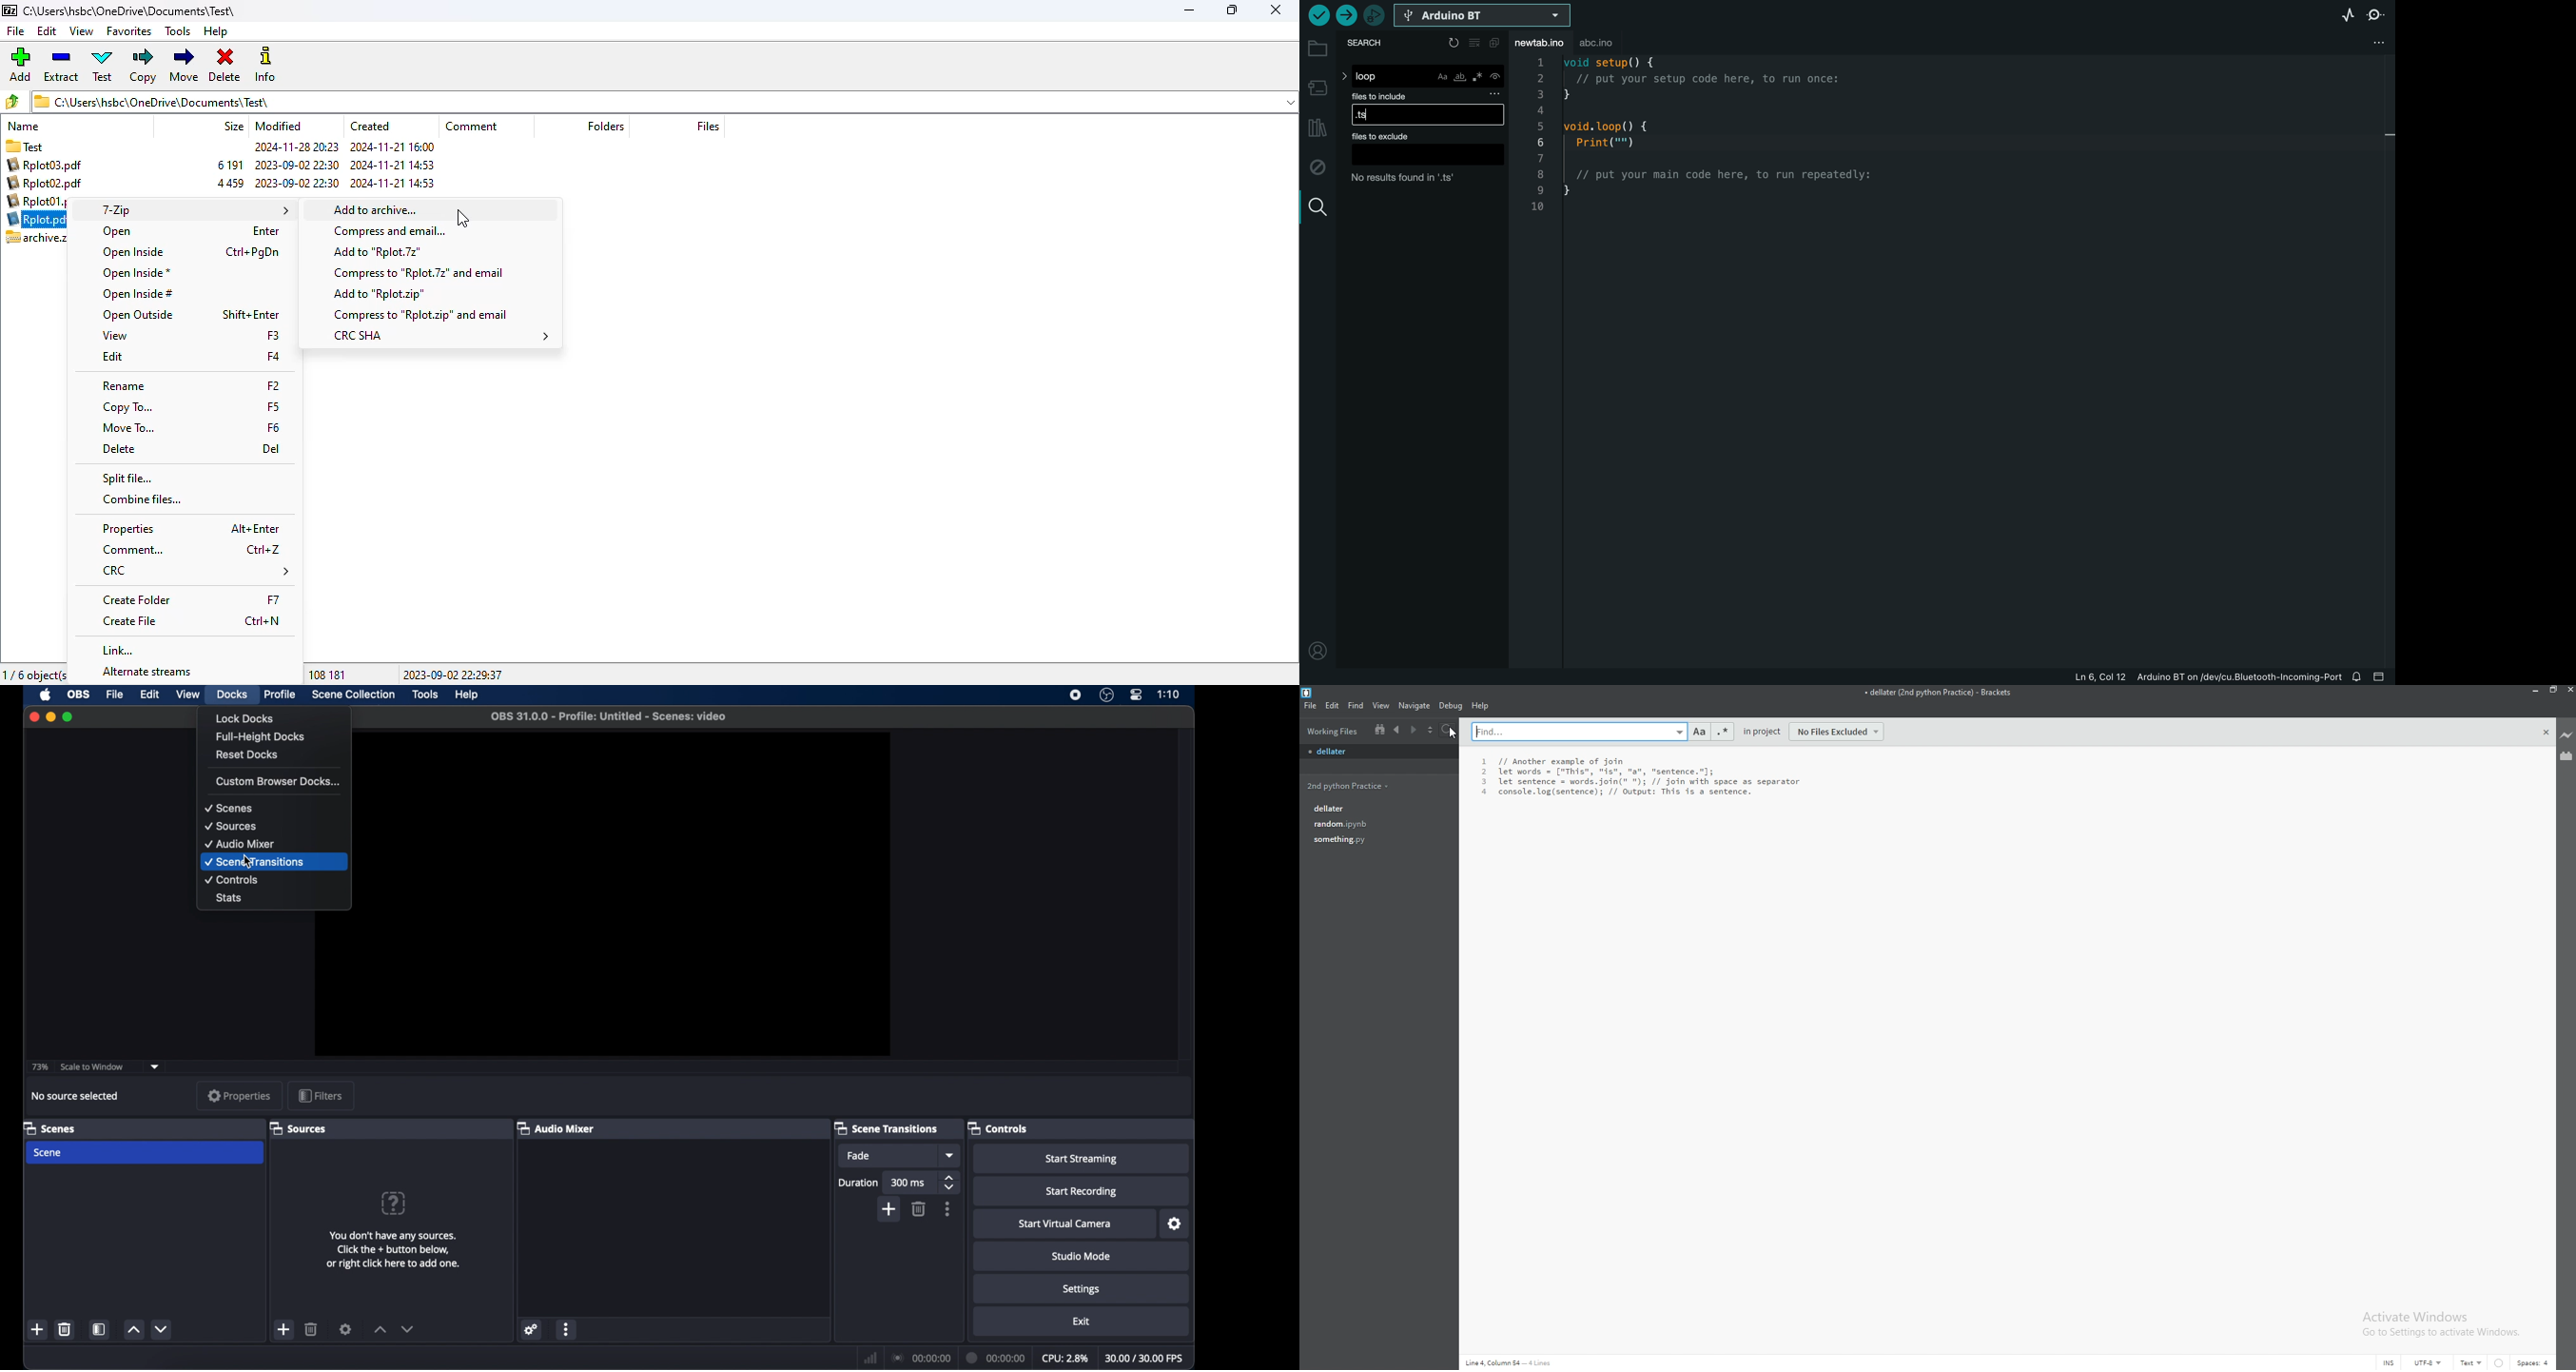  Describe the element at coordinates (253, 252) in the screenshot. I see `shortcut for open inside` at that location.